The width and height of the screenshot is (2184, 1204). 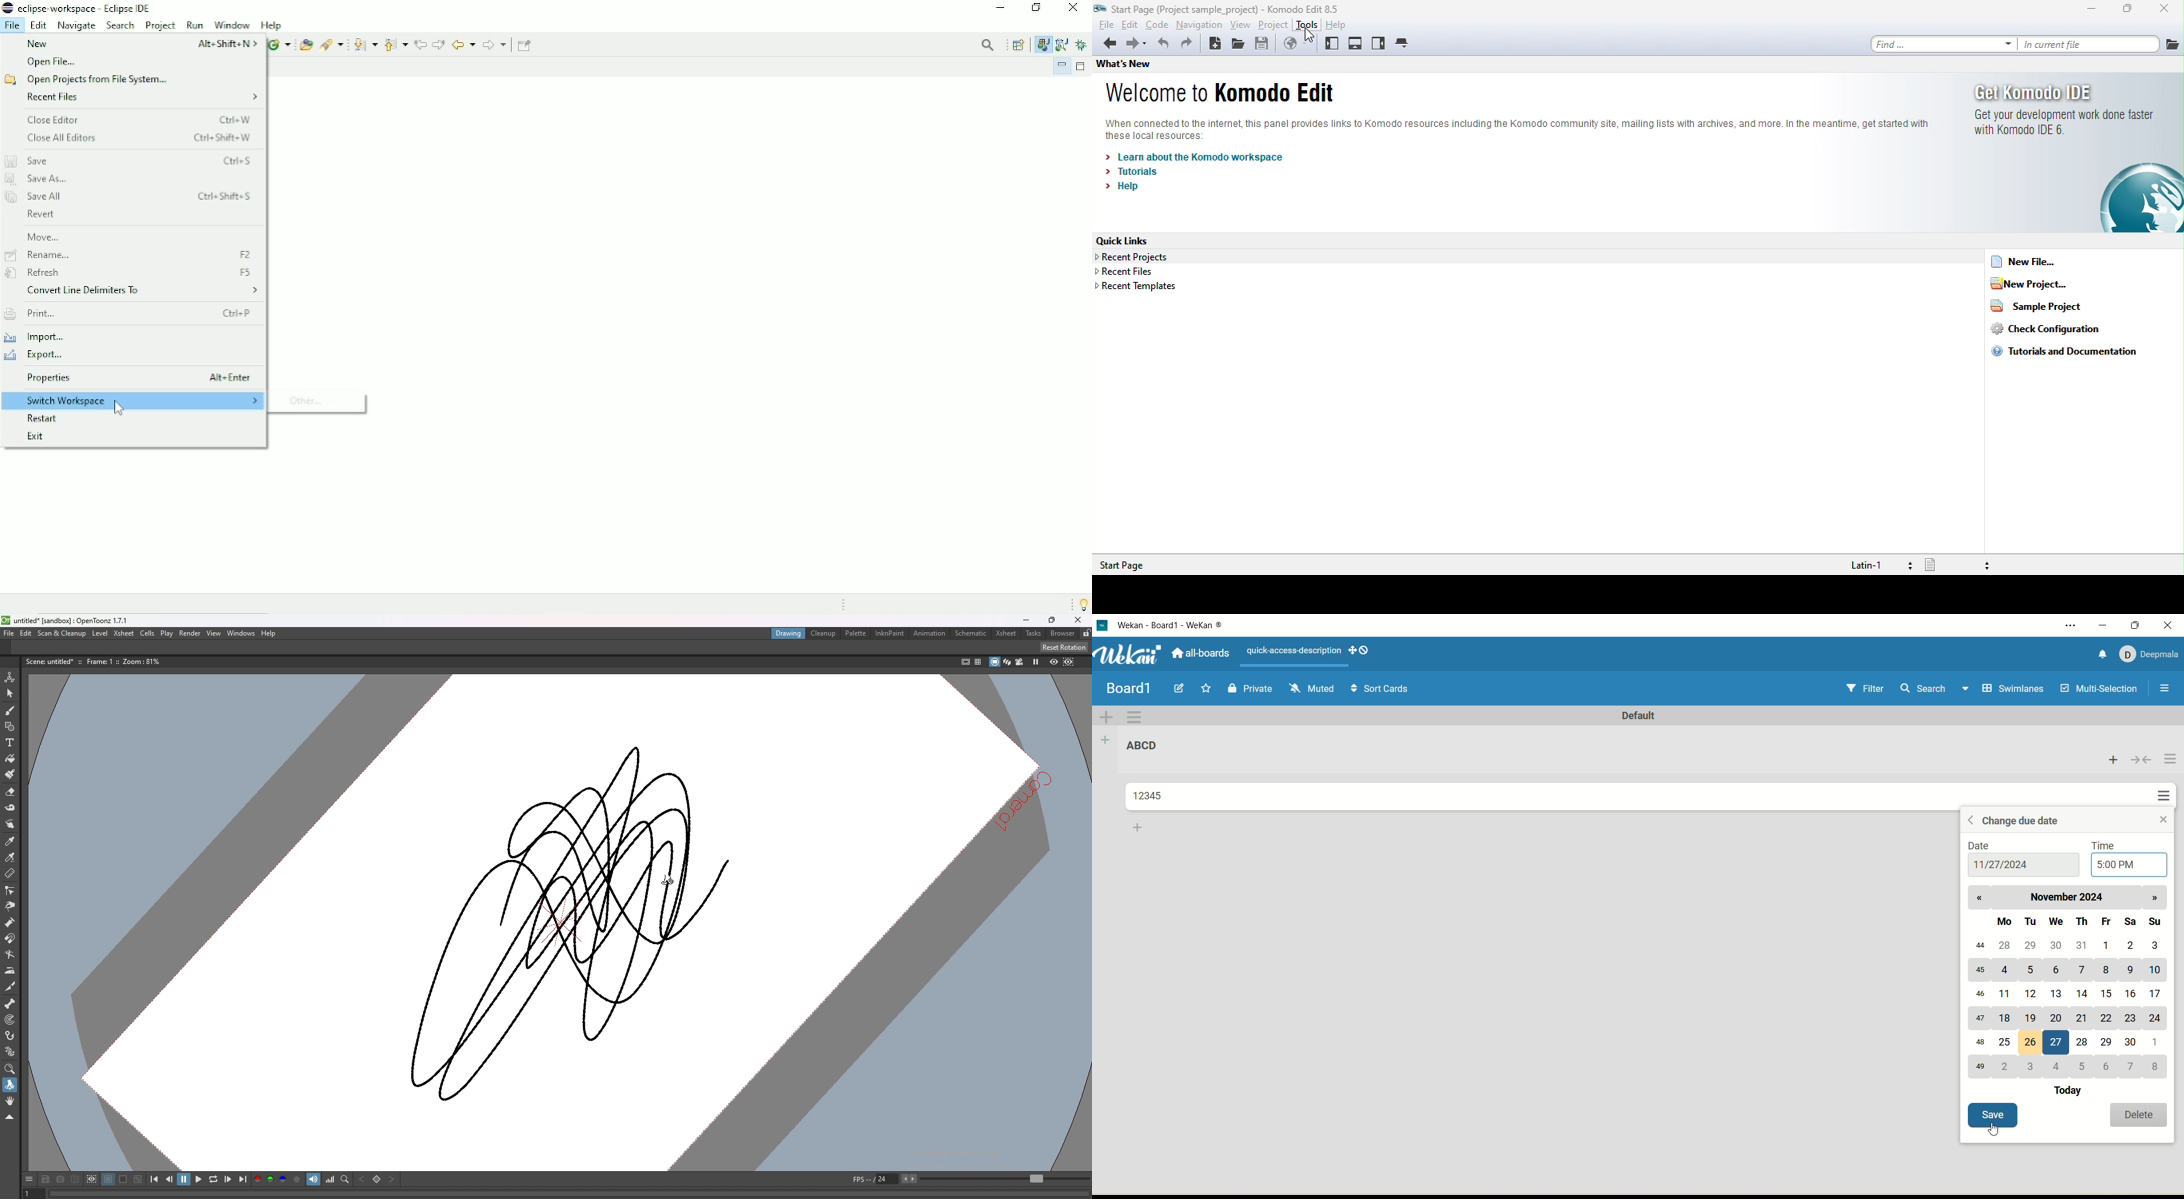 What do you see at coordinates (2065, 356) in the screenshot?
I see `tutorials and documentation` at bounding box center [2065, 356].